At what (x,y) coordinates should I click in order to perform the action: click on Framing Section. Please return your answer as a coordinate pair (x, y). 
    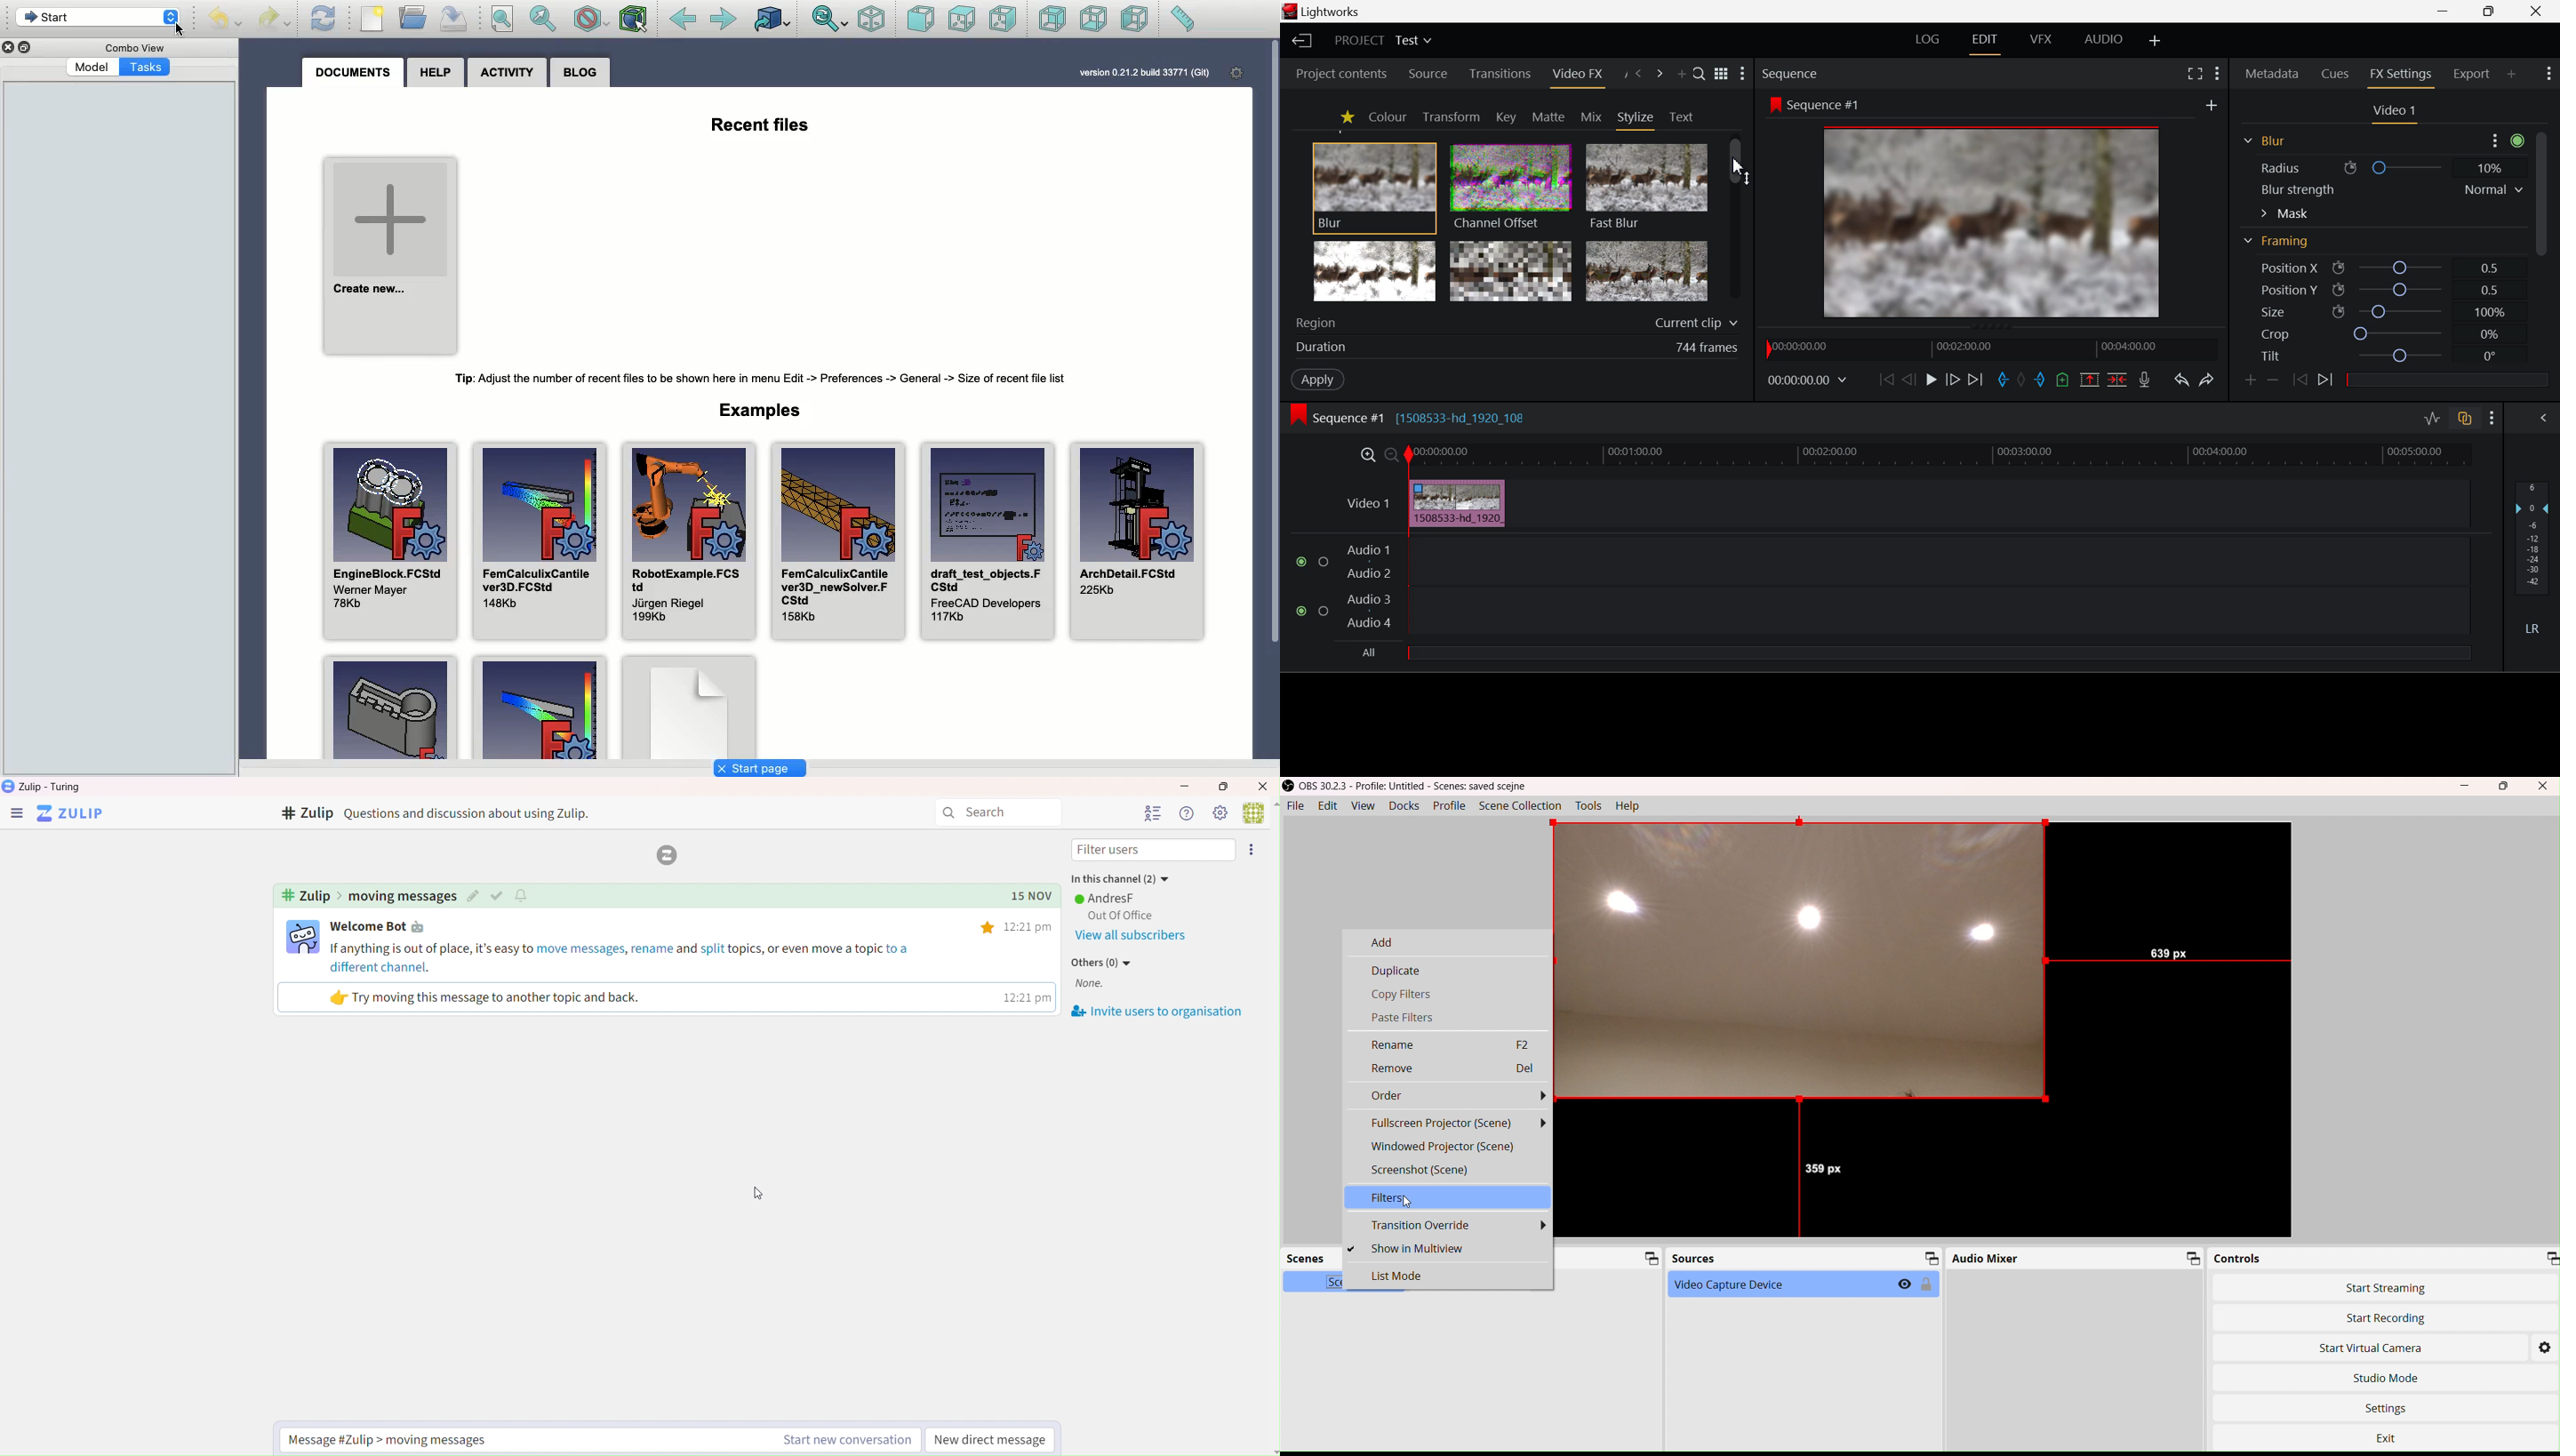
    Looking at the image, I should click on (2281, 246).